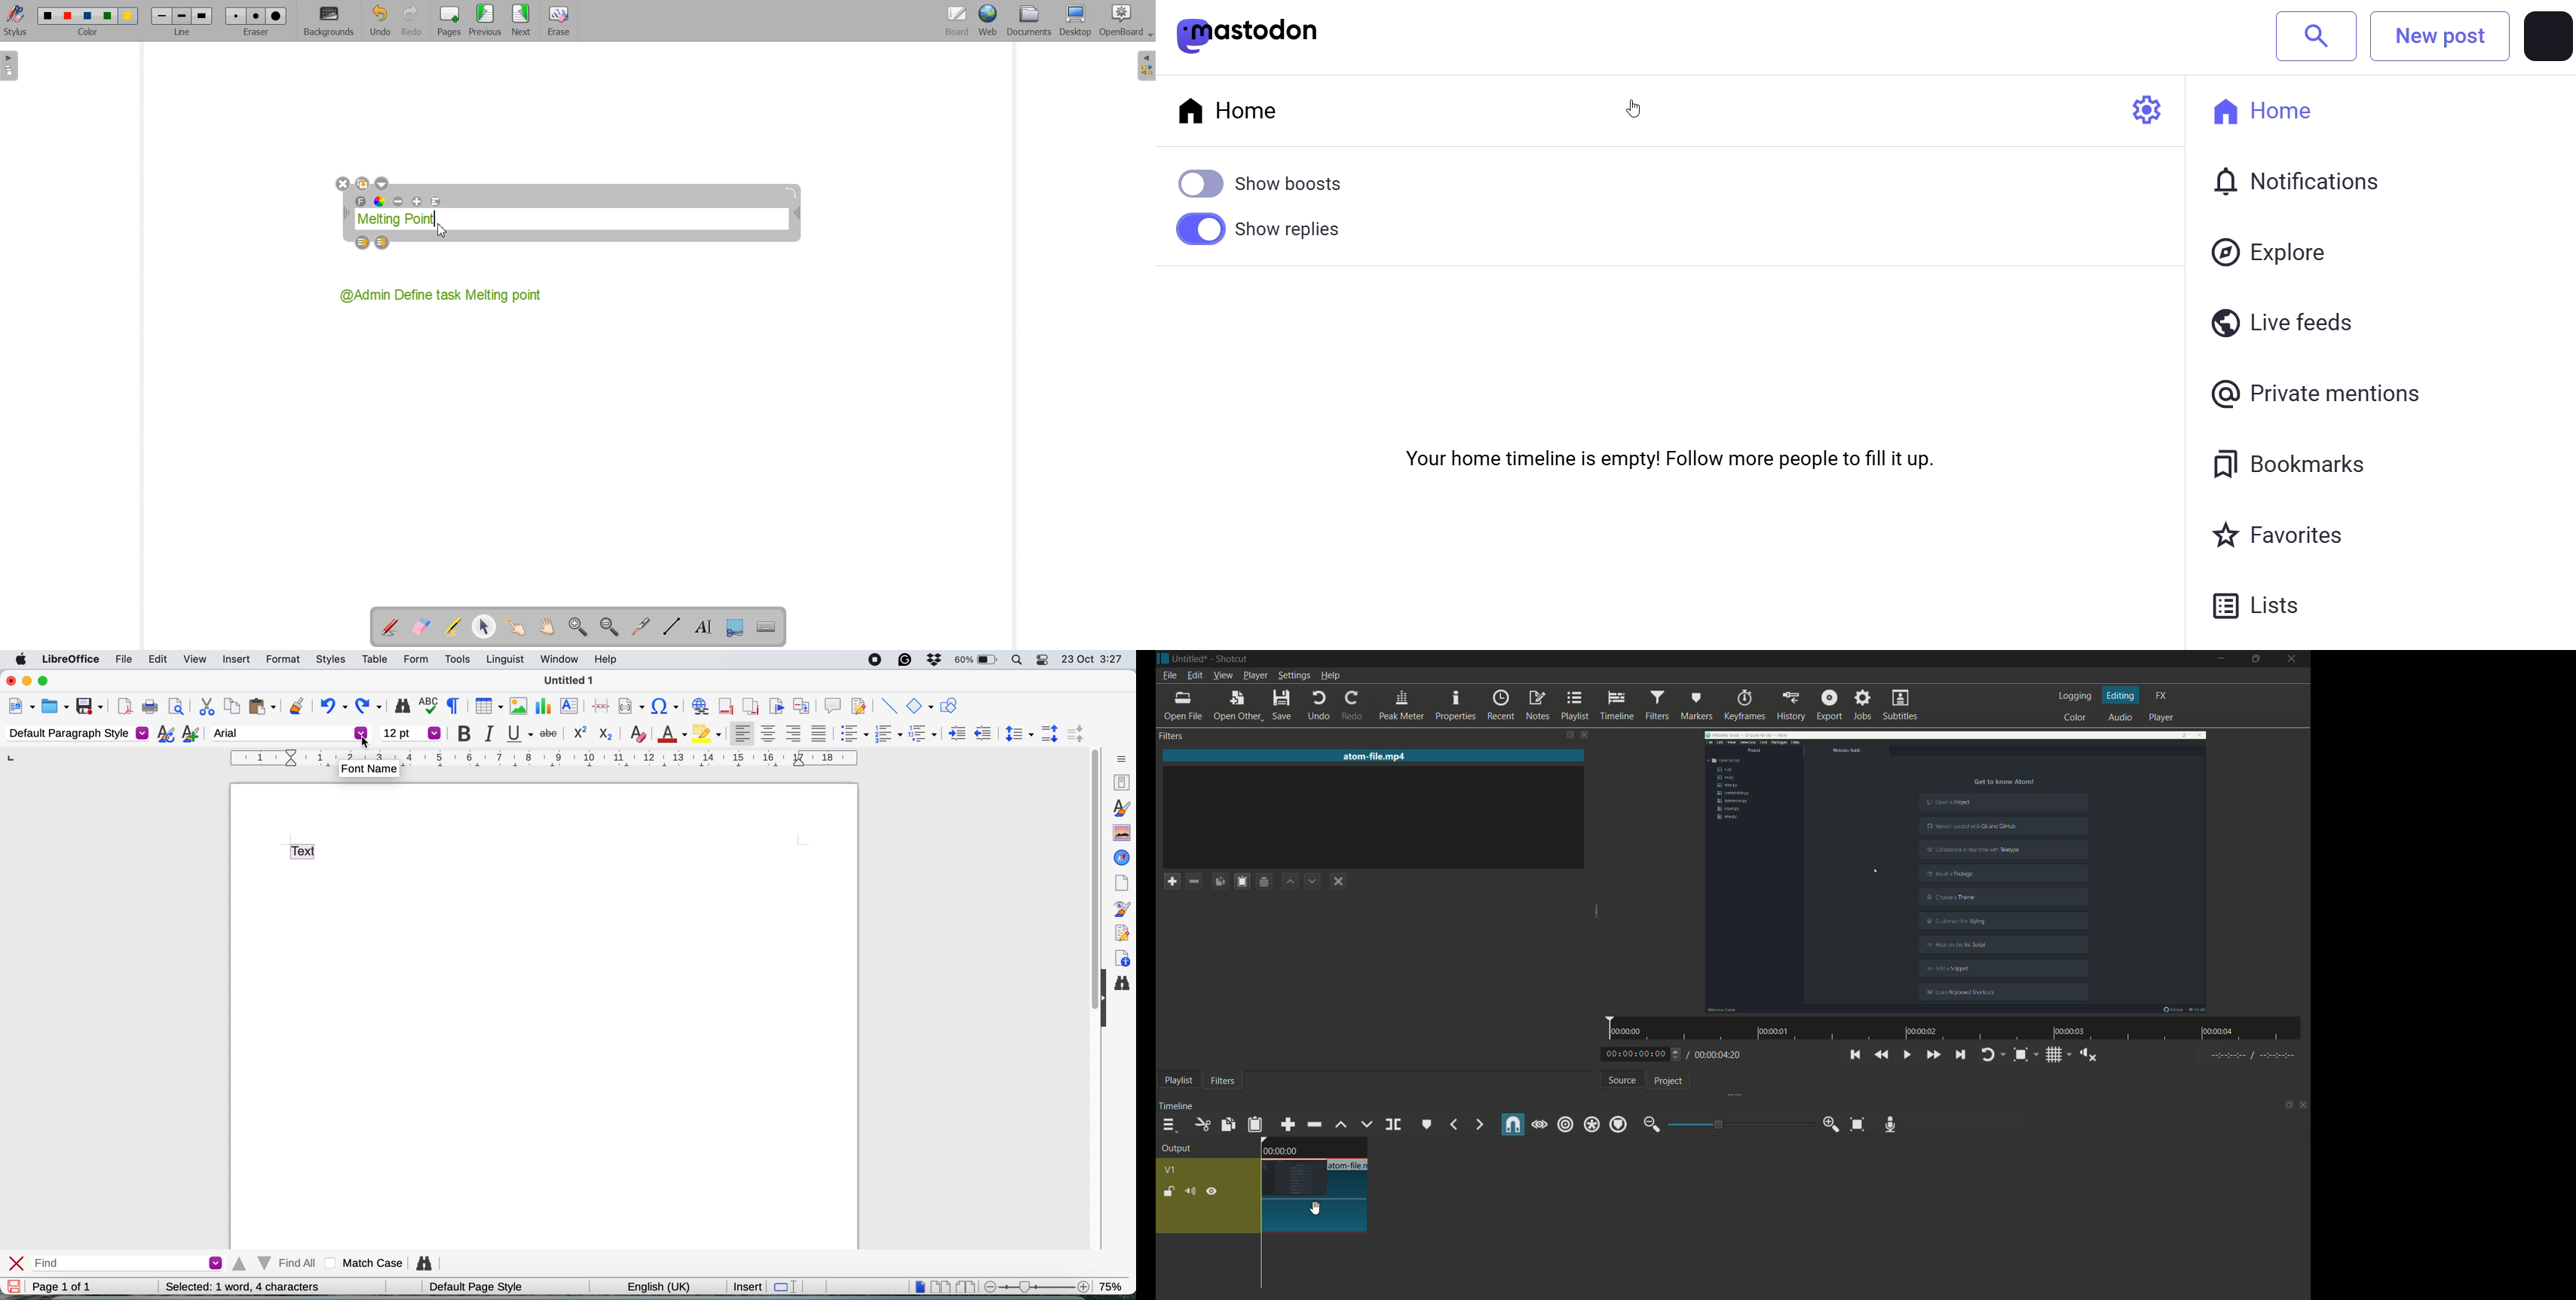 Image resolution: width=2576 pixels, height=1316 pixels. What do you see at coordinates (503, 661) in the screenshot?
I see `linguist` at bounding box center [503, 661].